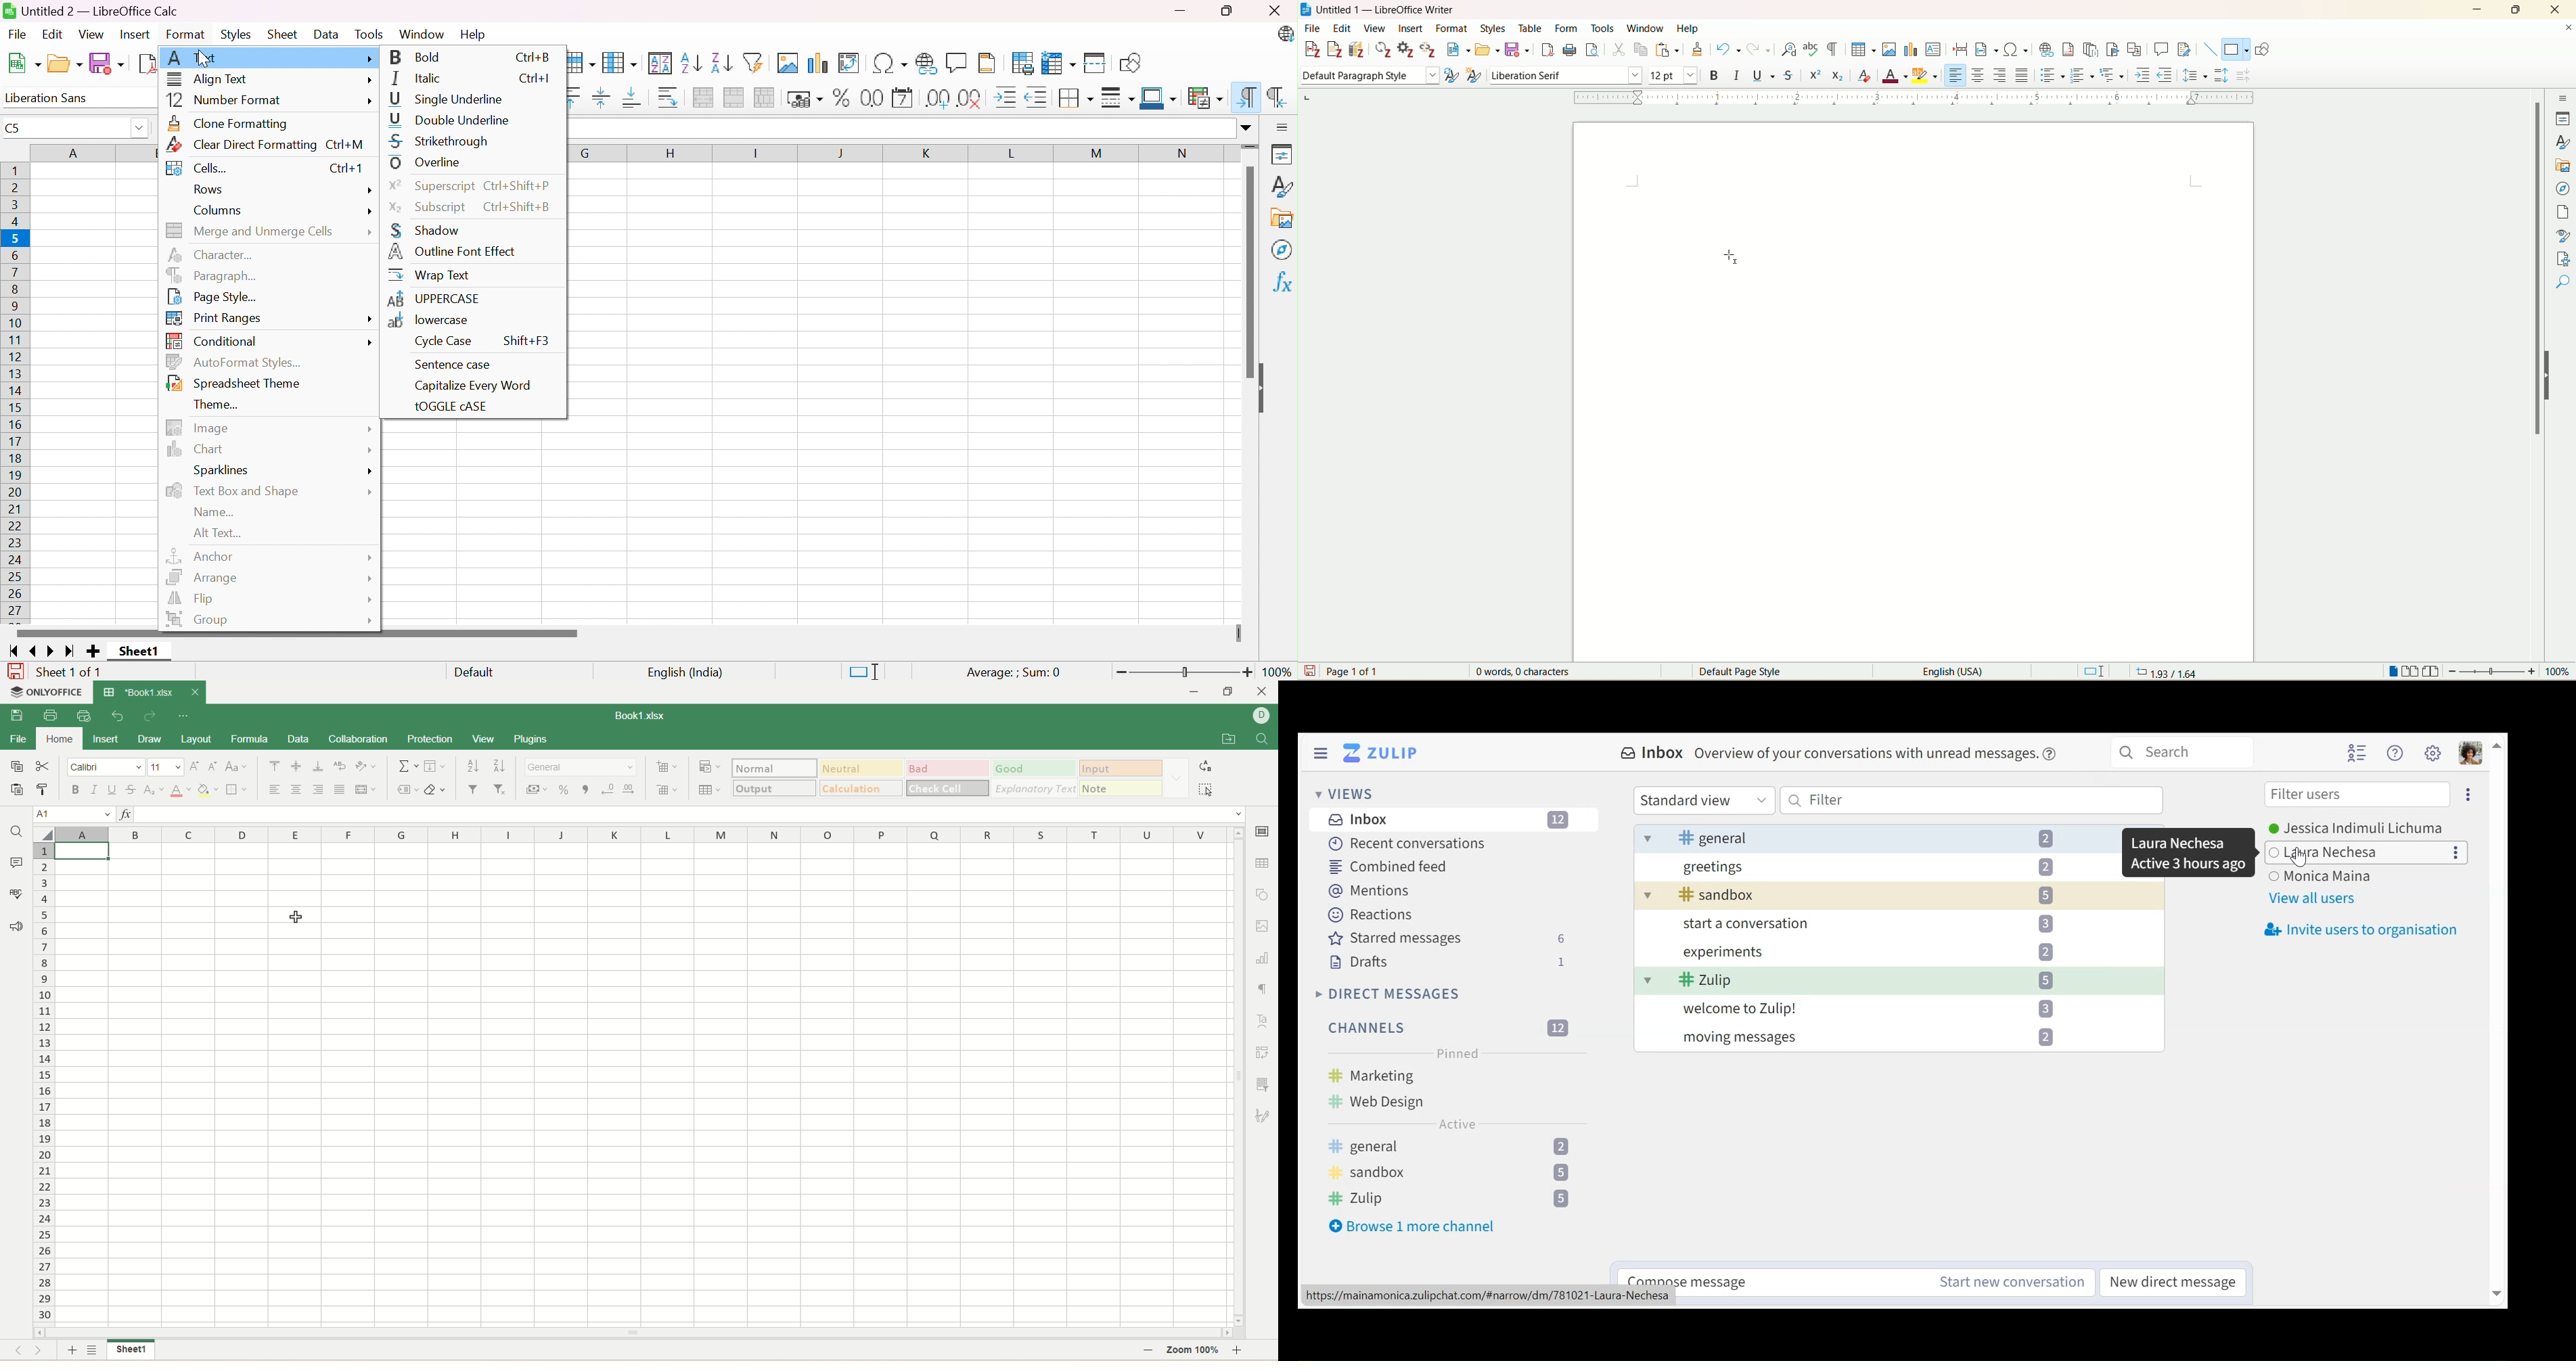  Describe the element at coordinates (1194, 692) in the screenshot. I see `minmize` at that location.